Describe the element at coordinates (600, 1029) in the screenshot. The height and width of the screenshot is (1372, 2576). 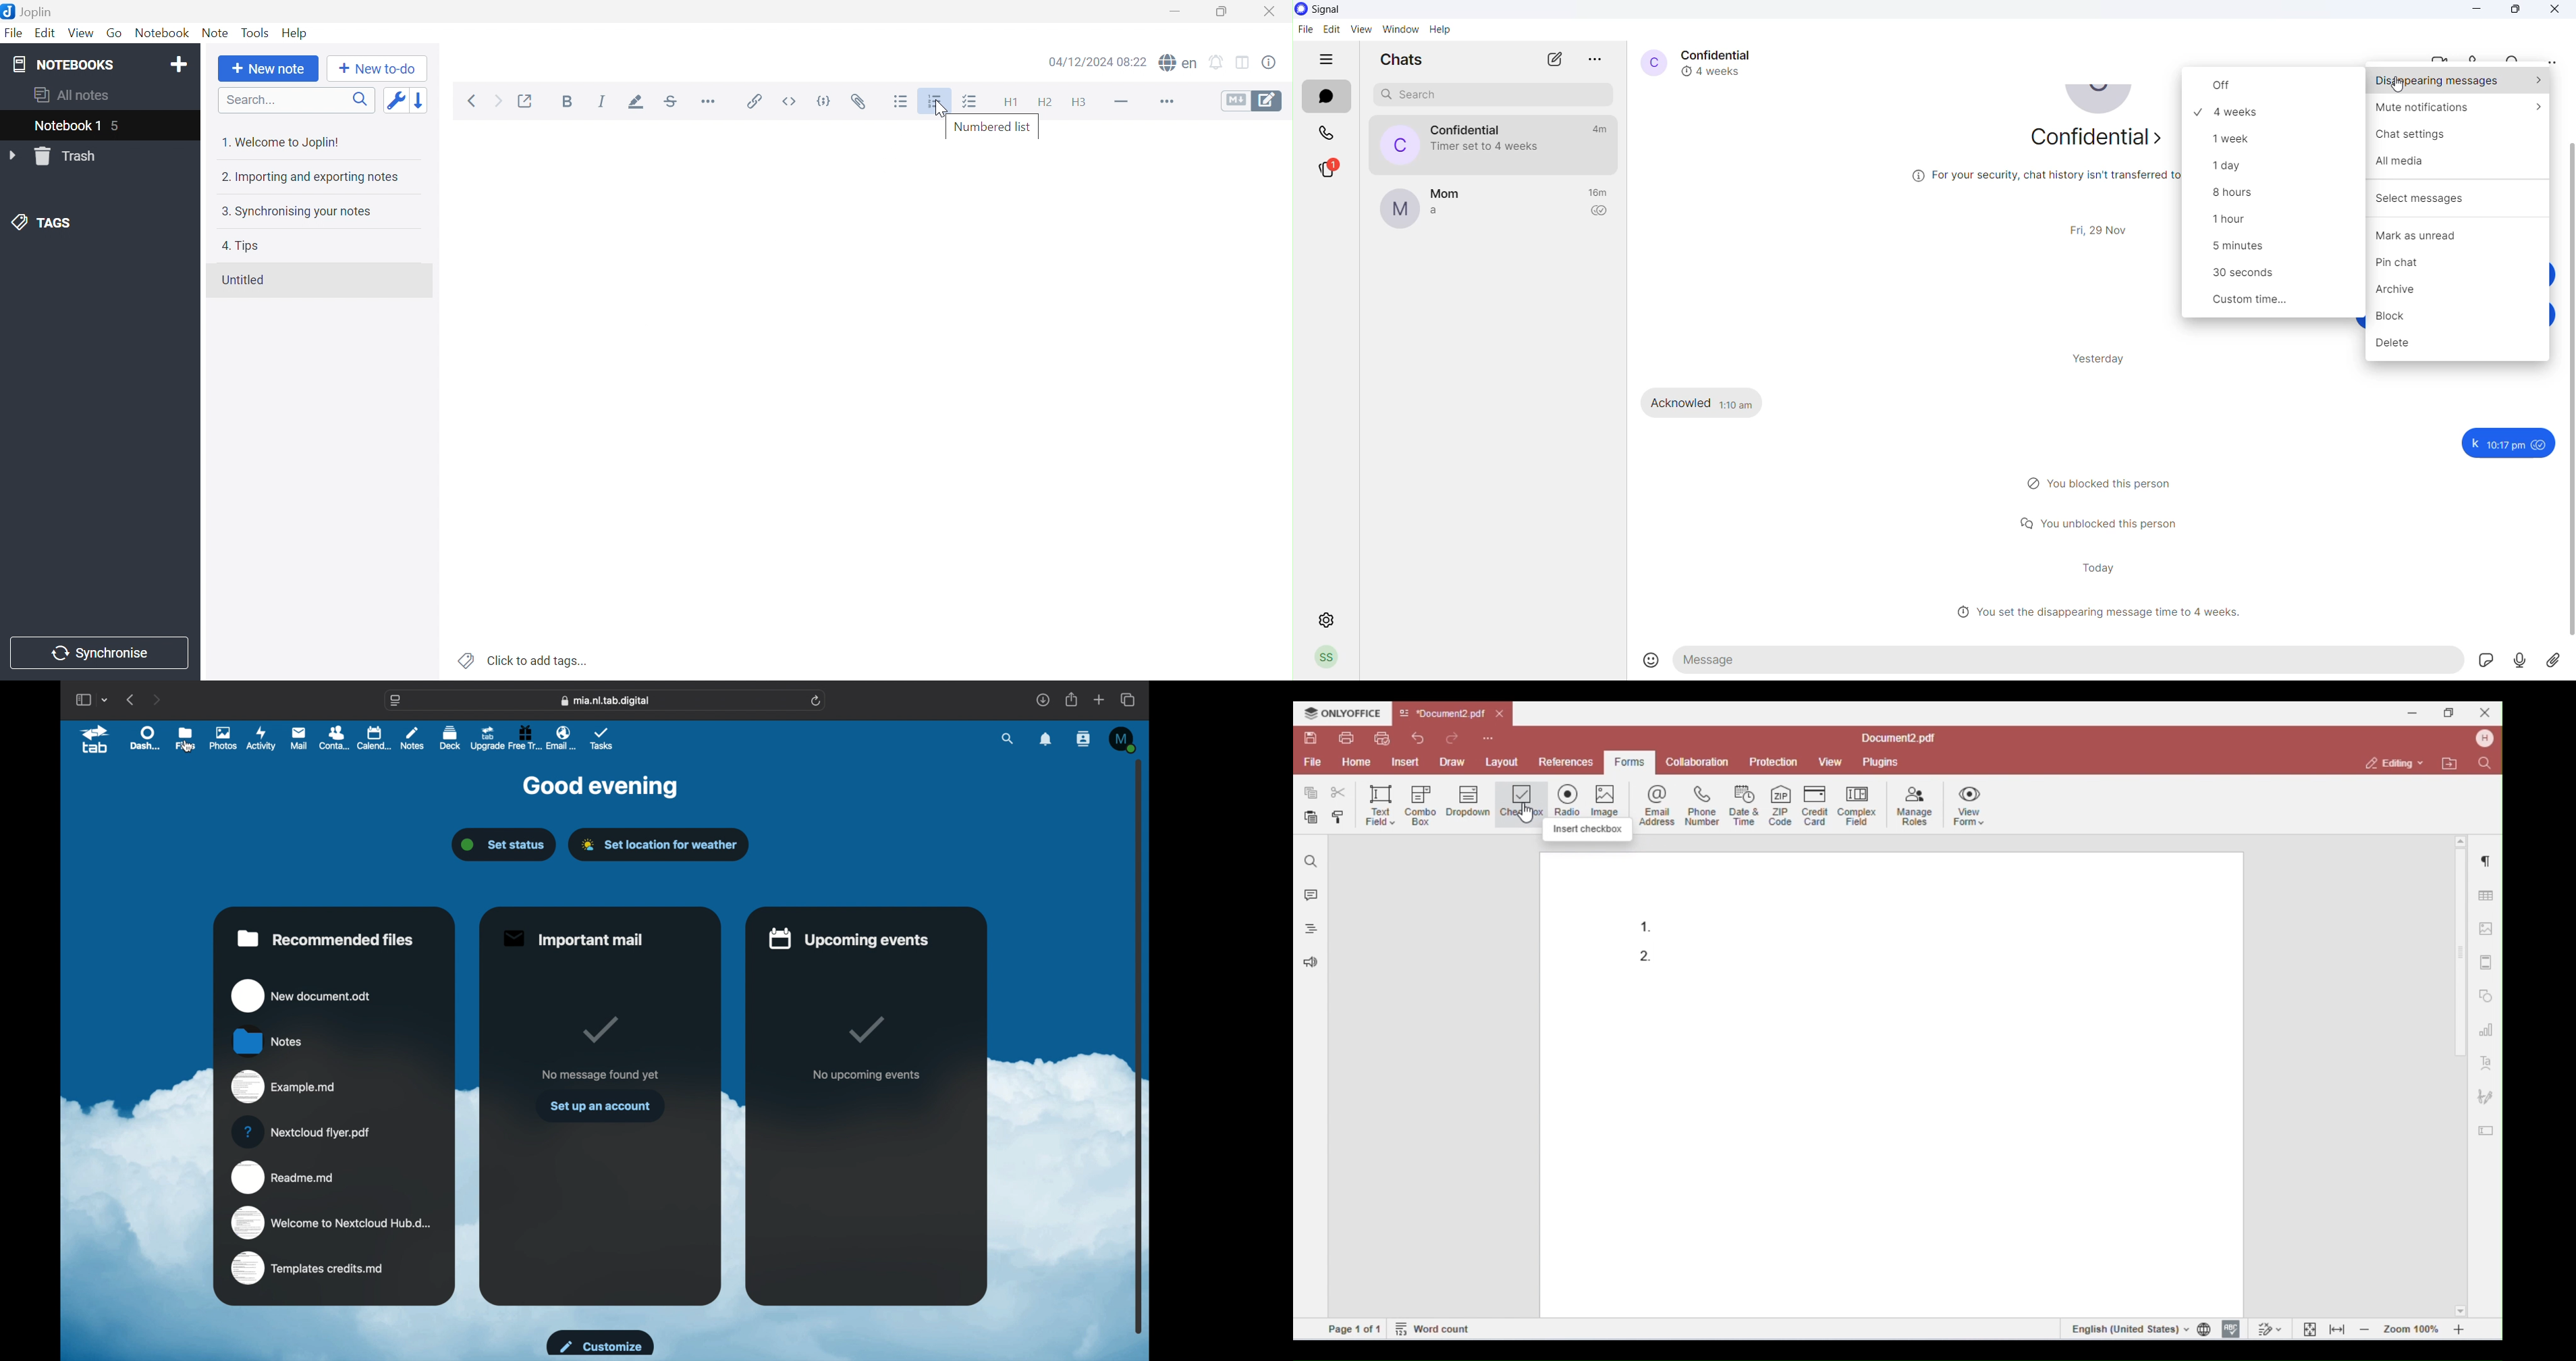
I see `tick mark` at that location.